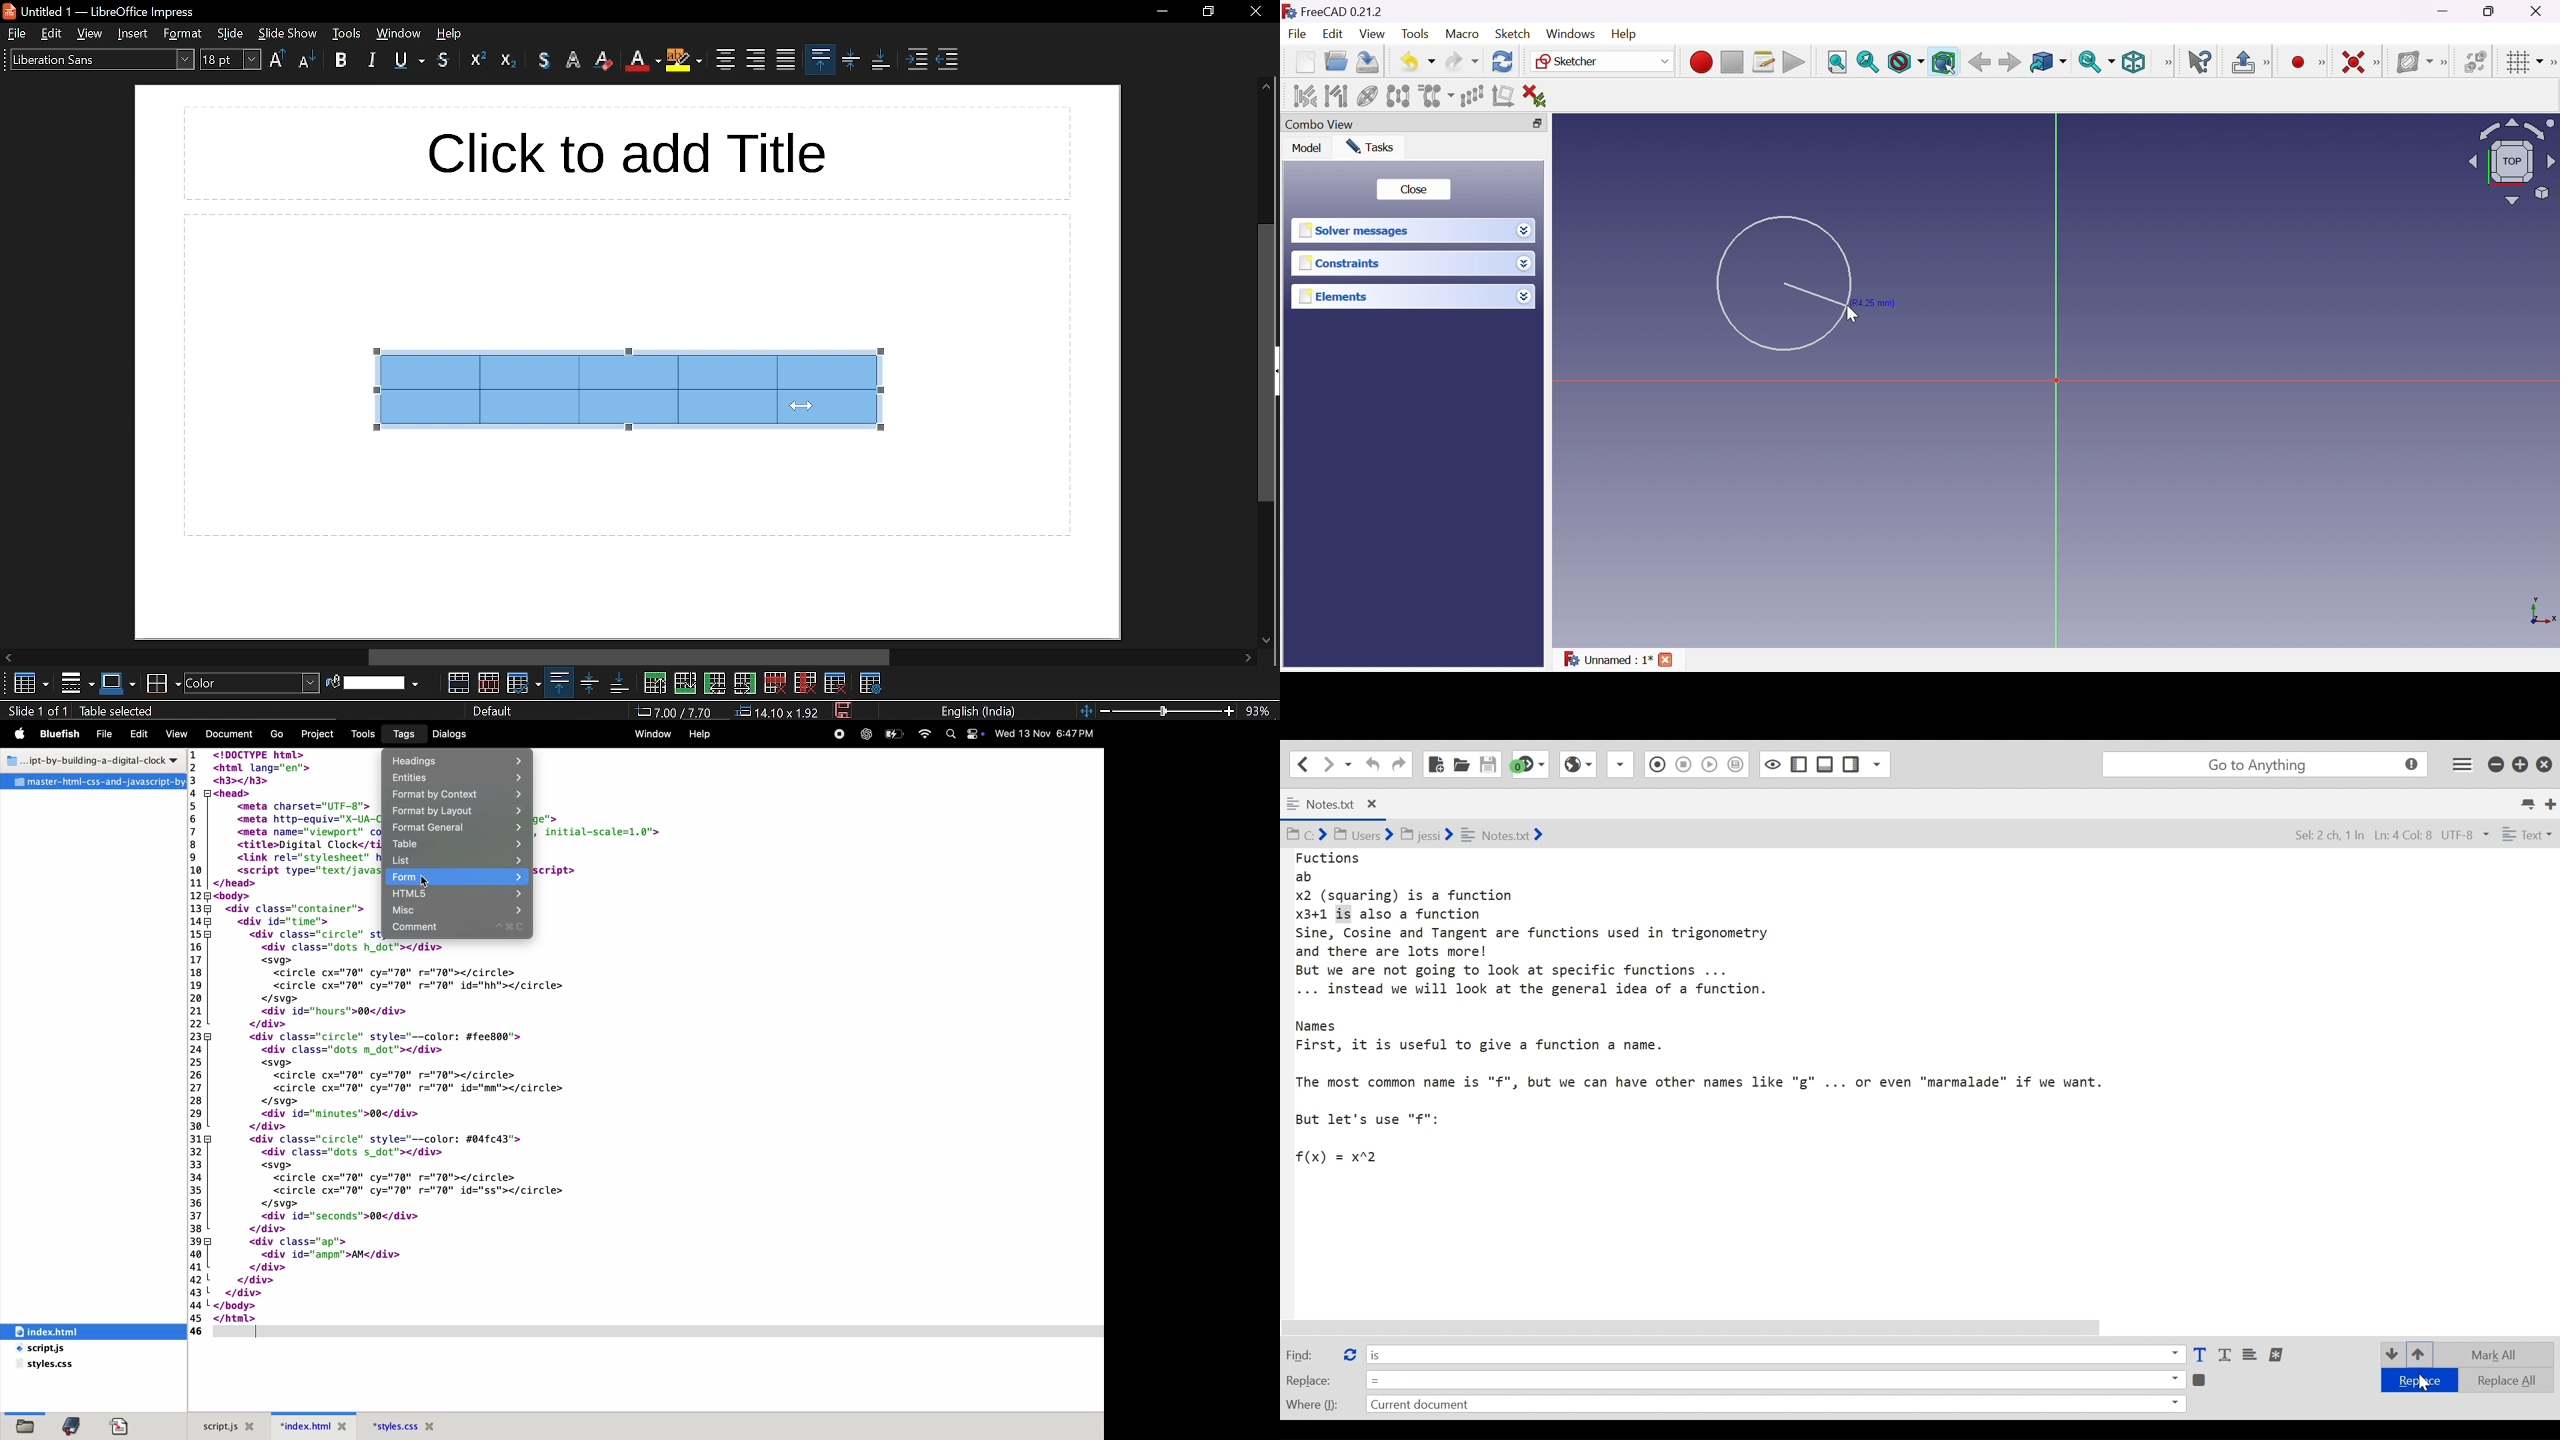 The height and width of the screenshot is (1456, 2576). What do you see at coordinates (525, 682) in the screenshot?
I see `optimize` at bounding box center [525, 682].